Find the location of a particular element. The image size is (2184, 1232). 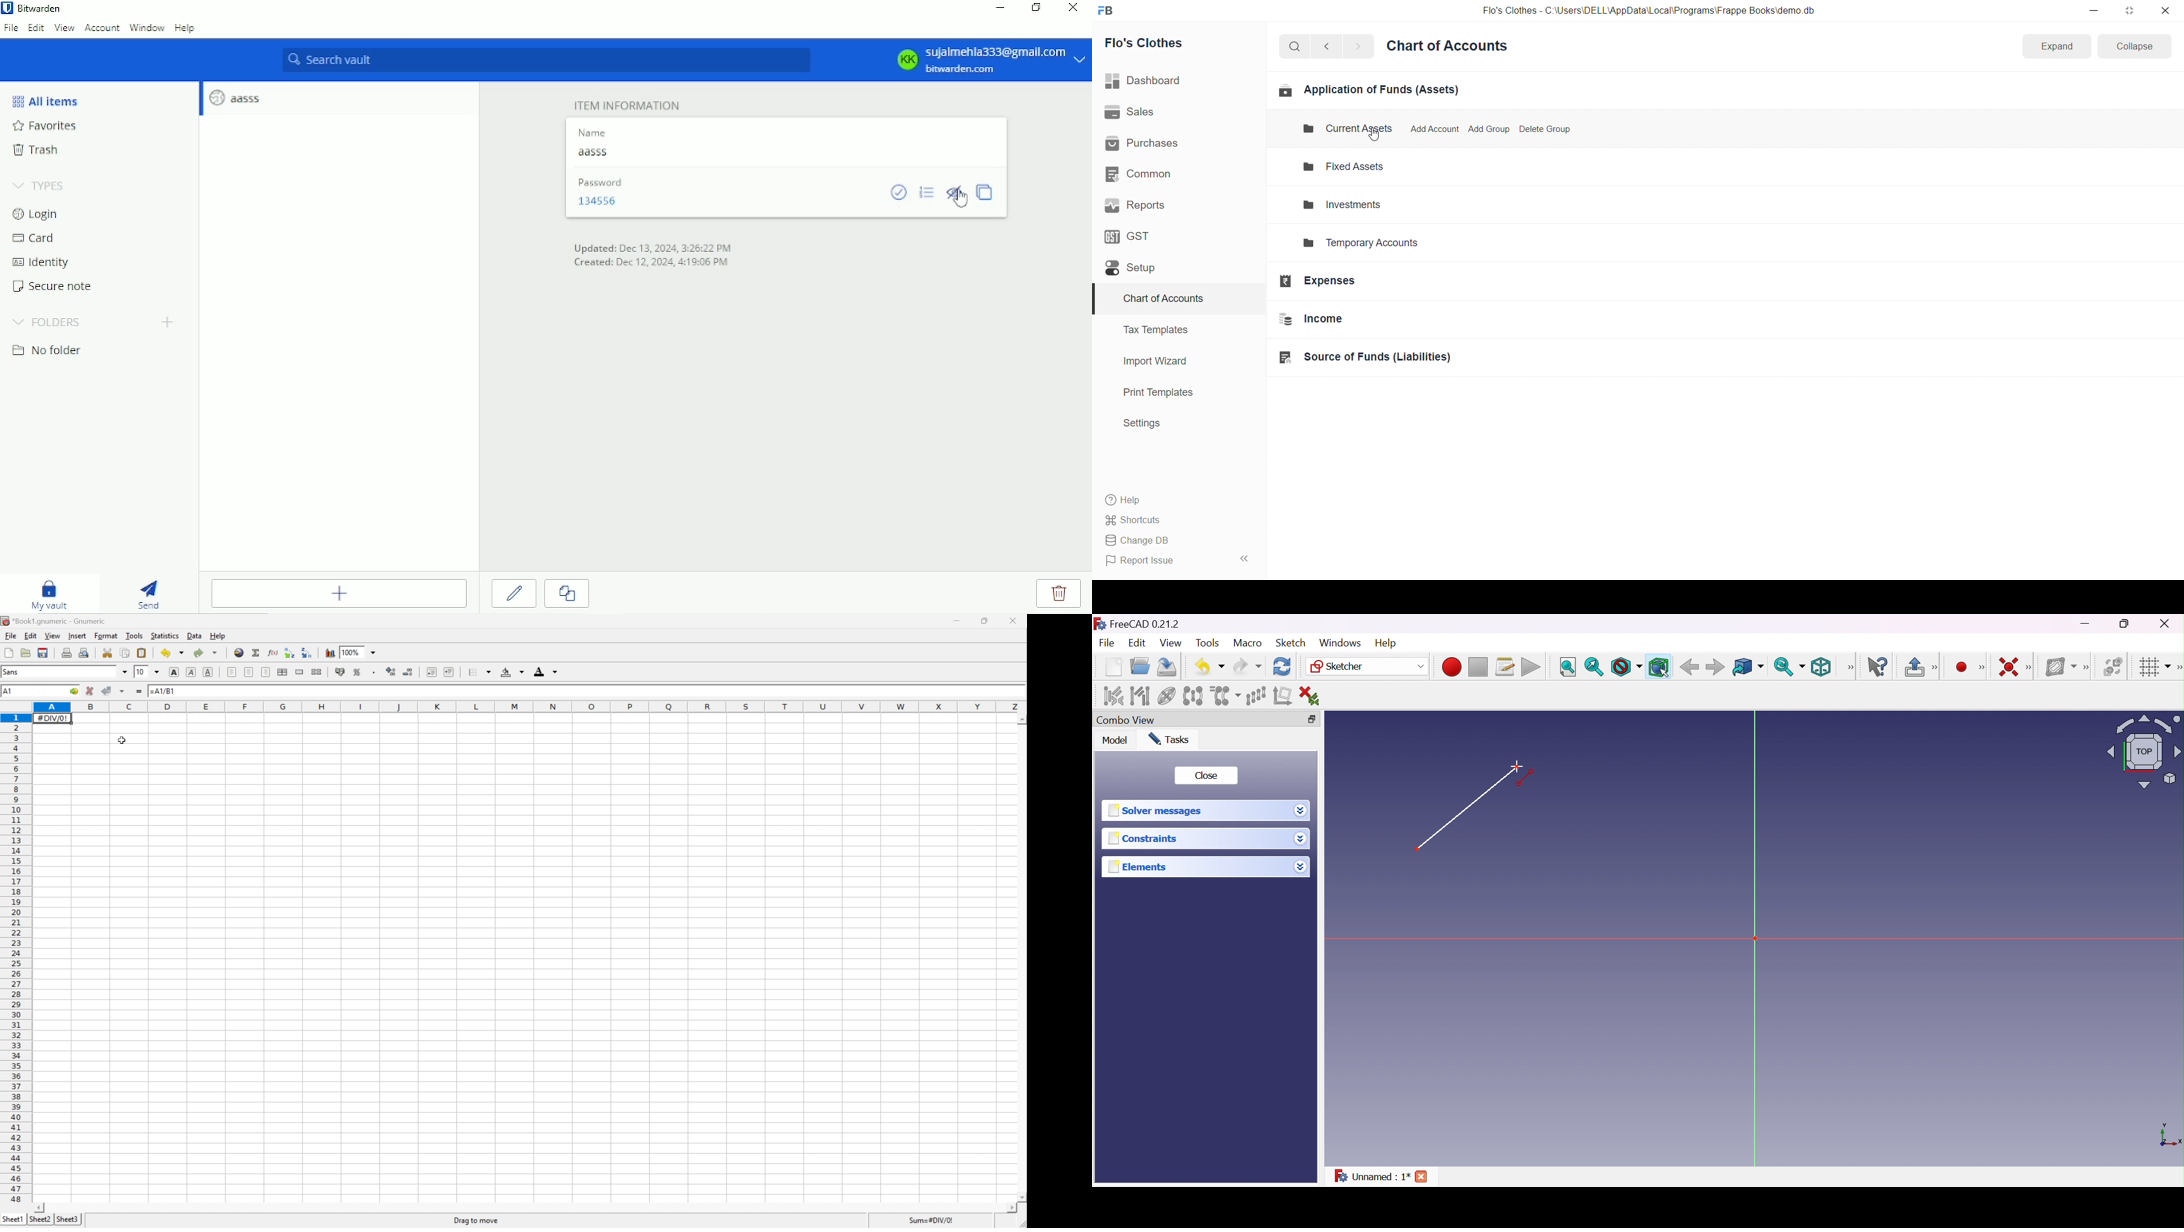

Minimize is located at coordinates (2086, 625).